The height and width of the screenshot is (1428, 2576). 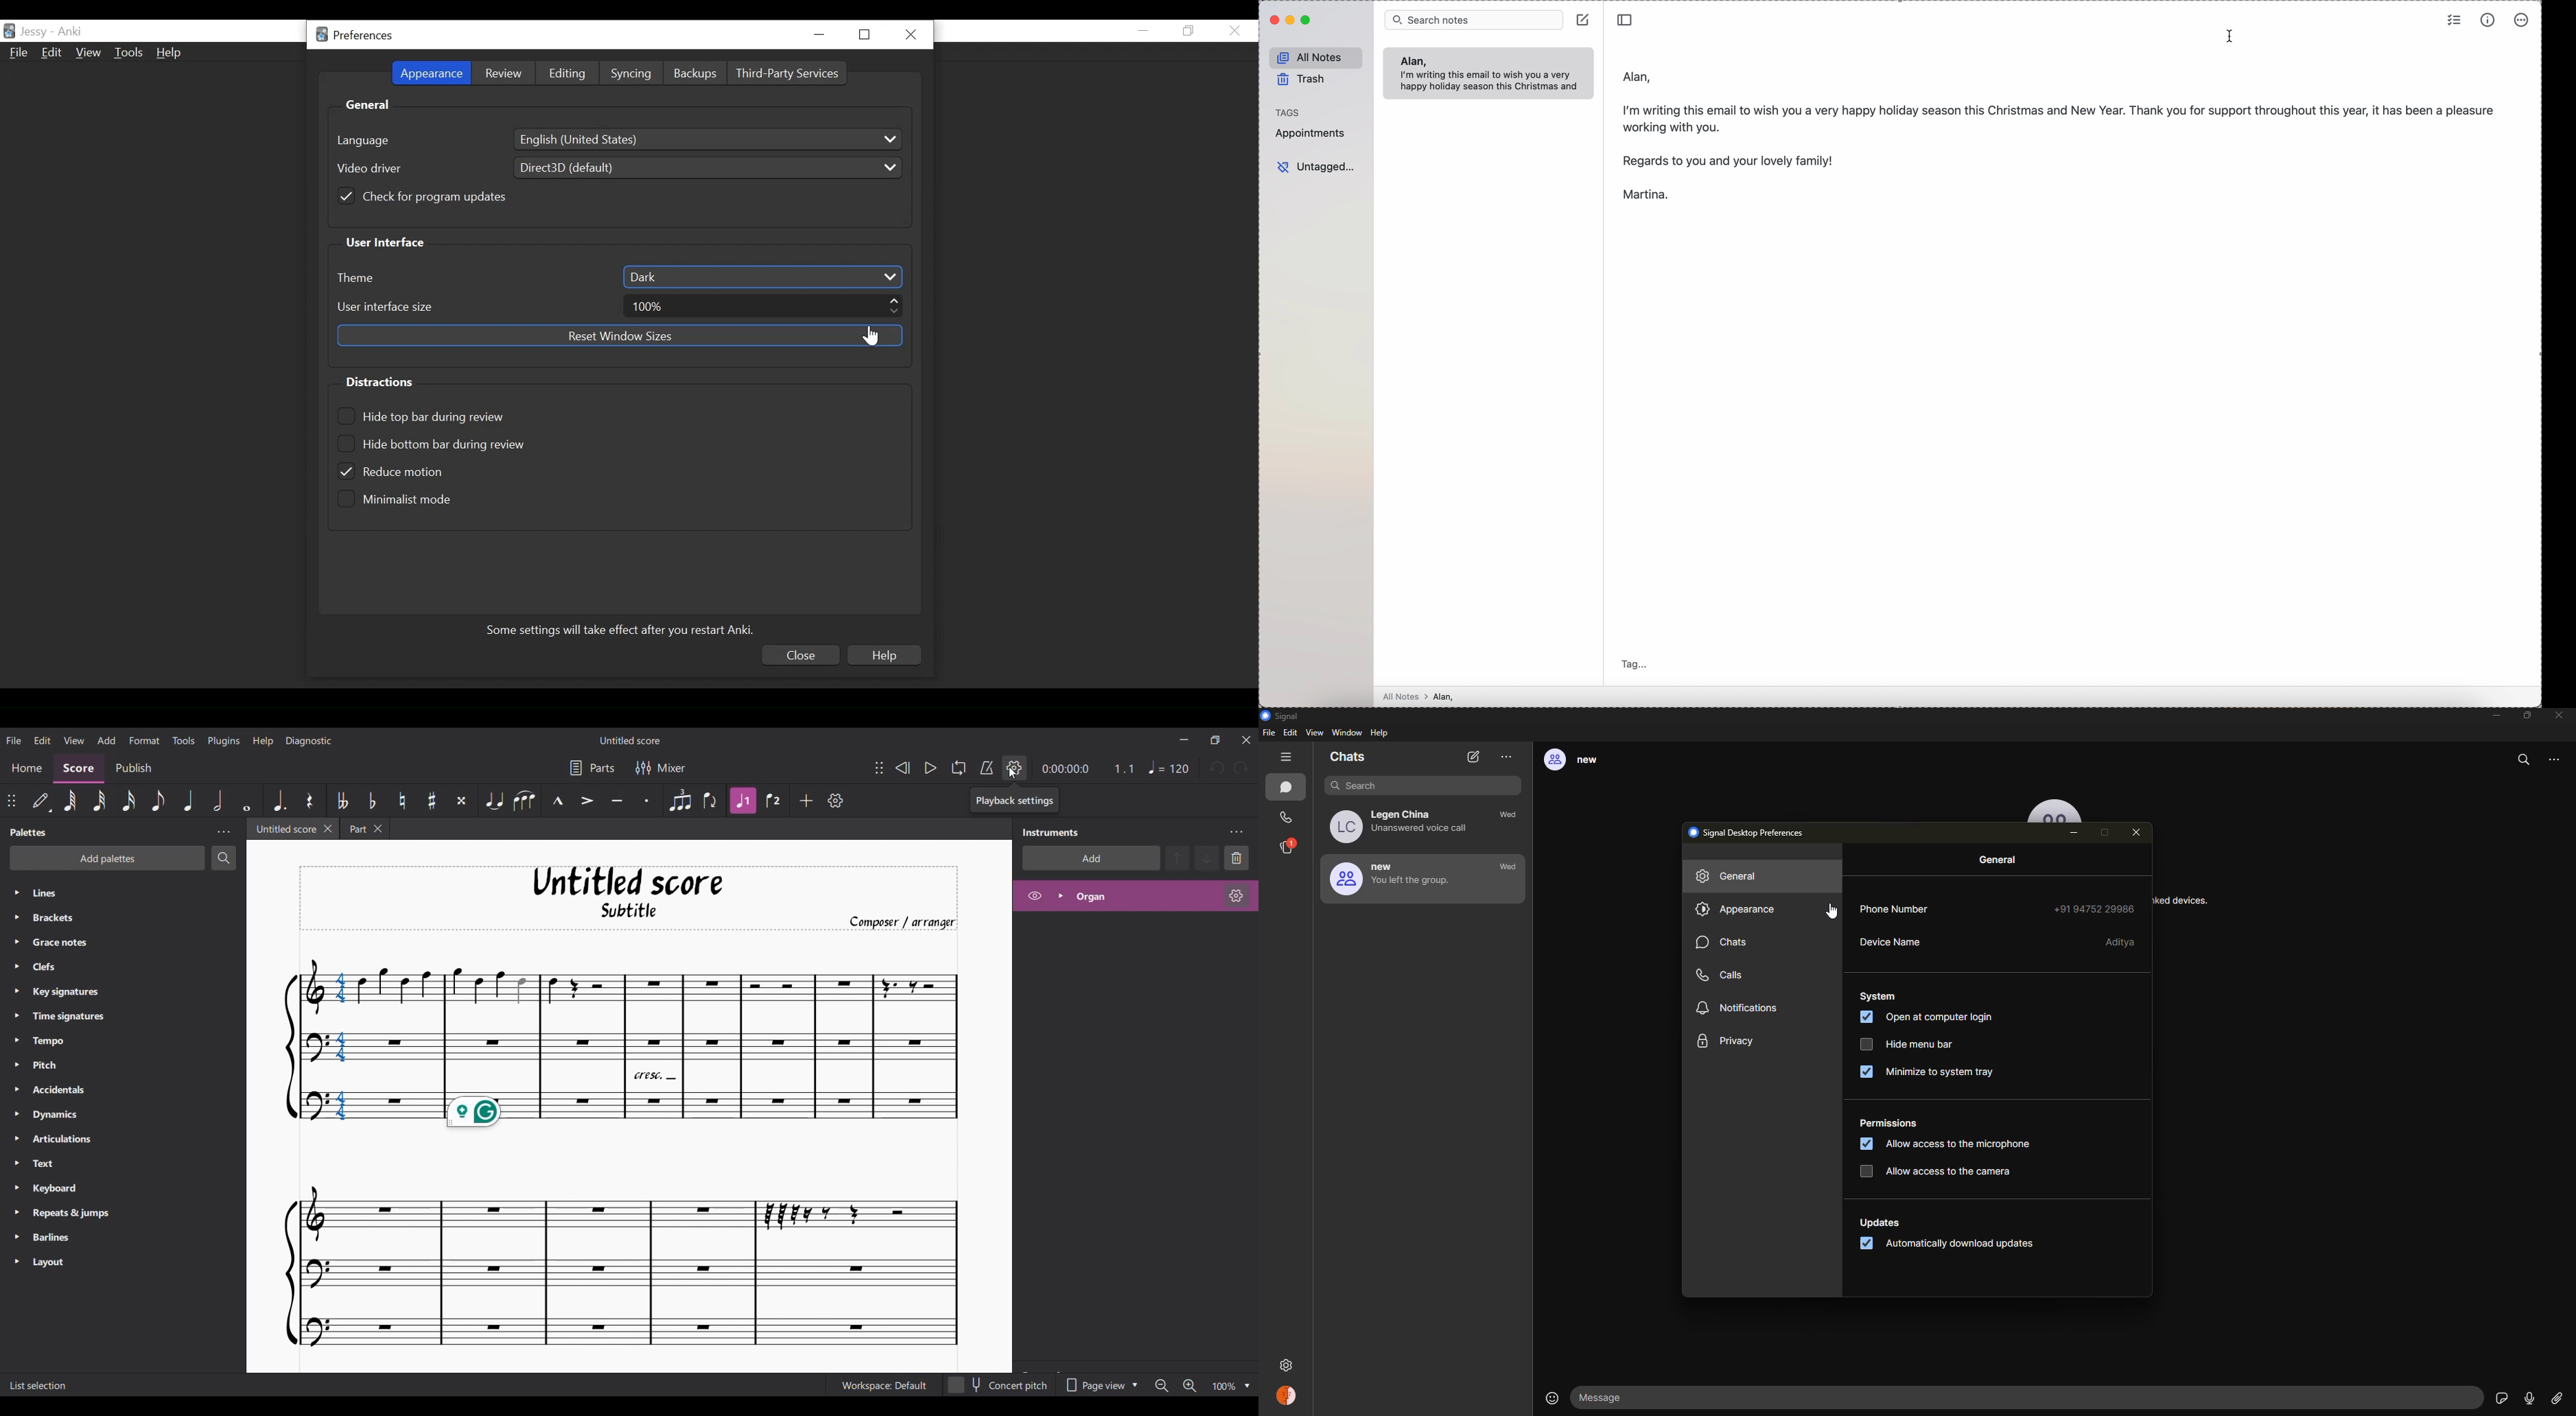 What do you see at coordinates (1107, 895) in the screenshot?
I see `Highlighted after current selection` at bounding box center [1107, 895].